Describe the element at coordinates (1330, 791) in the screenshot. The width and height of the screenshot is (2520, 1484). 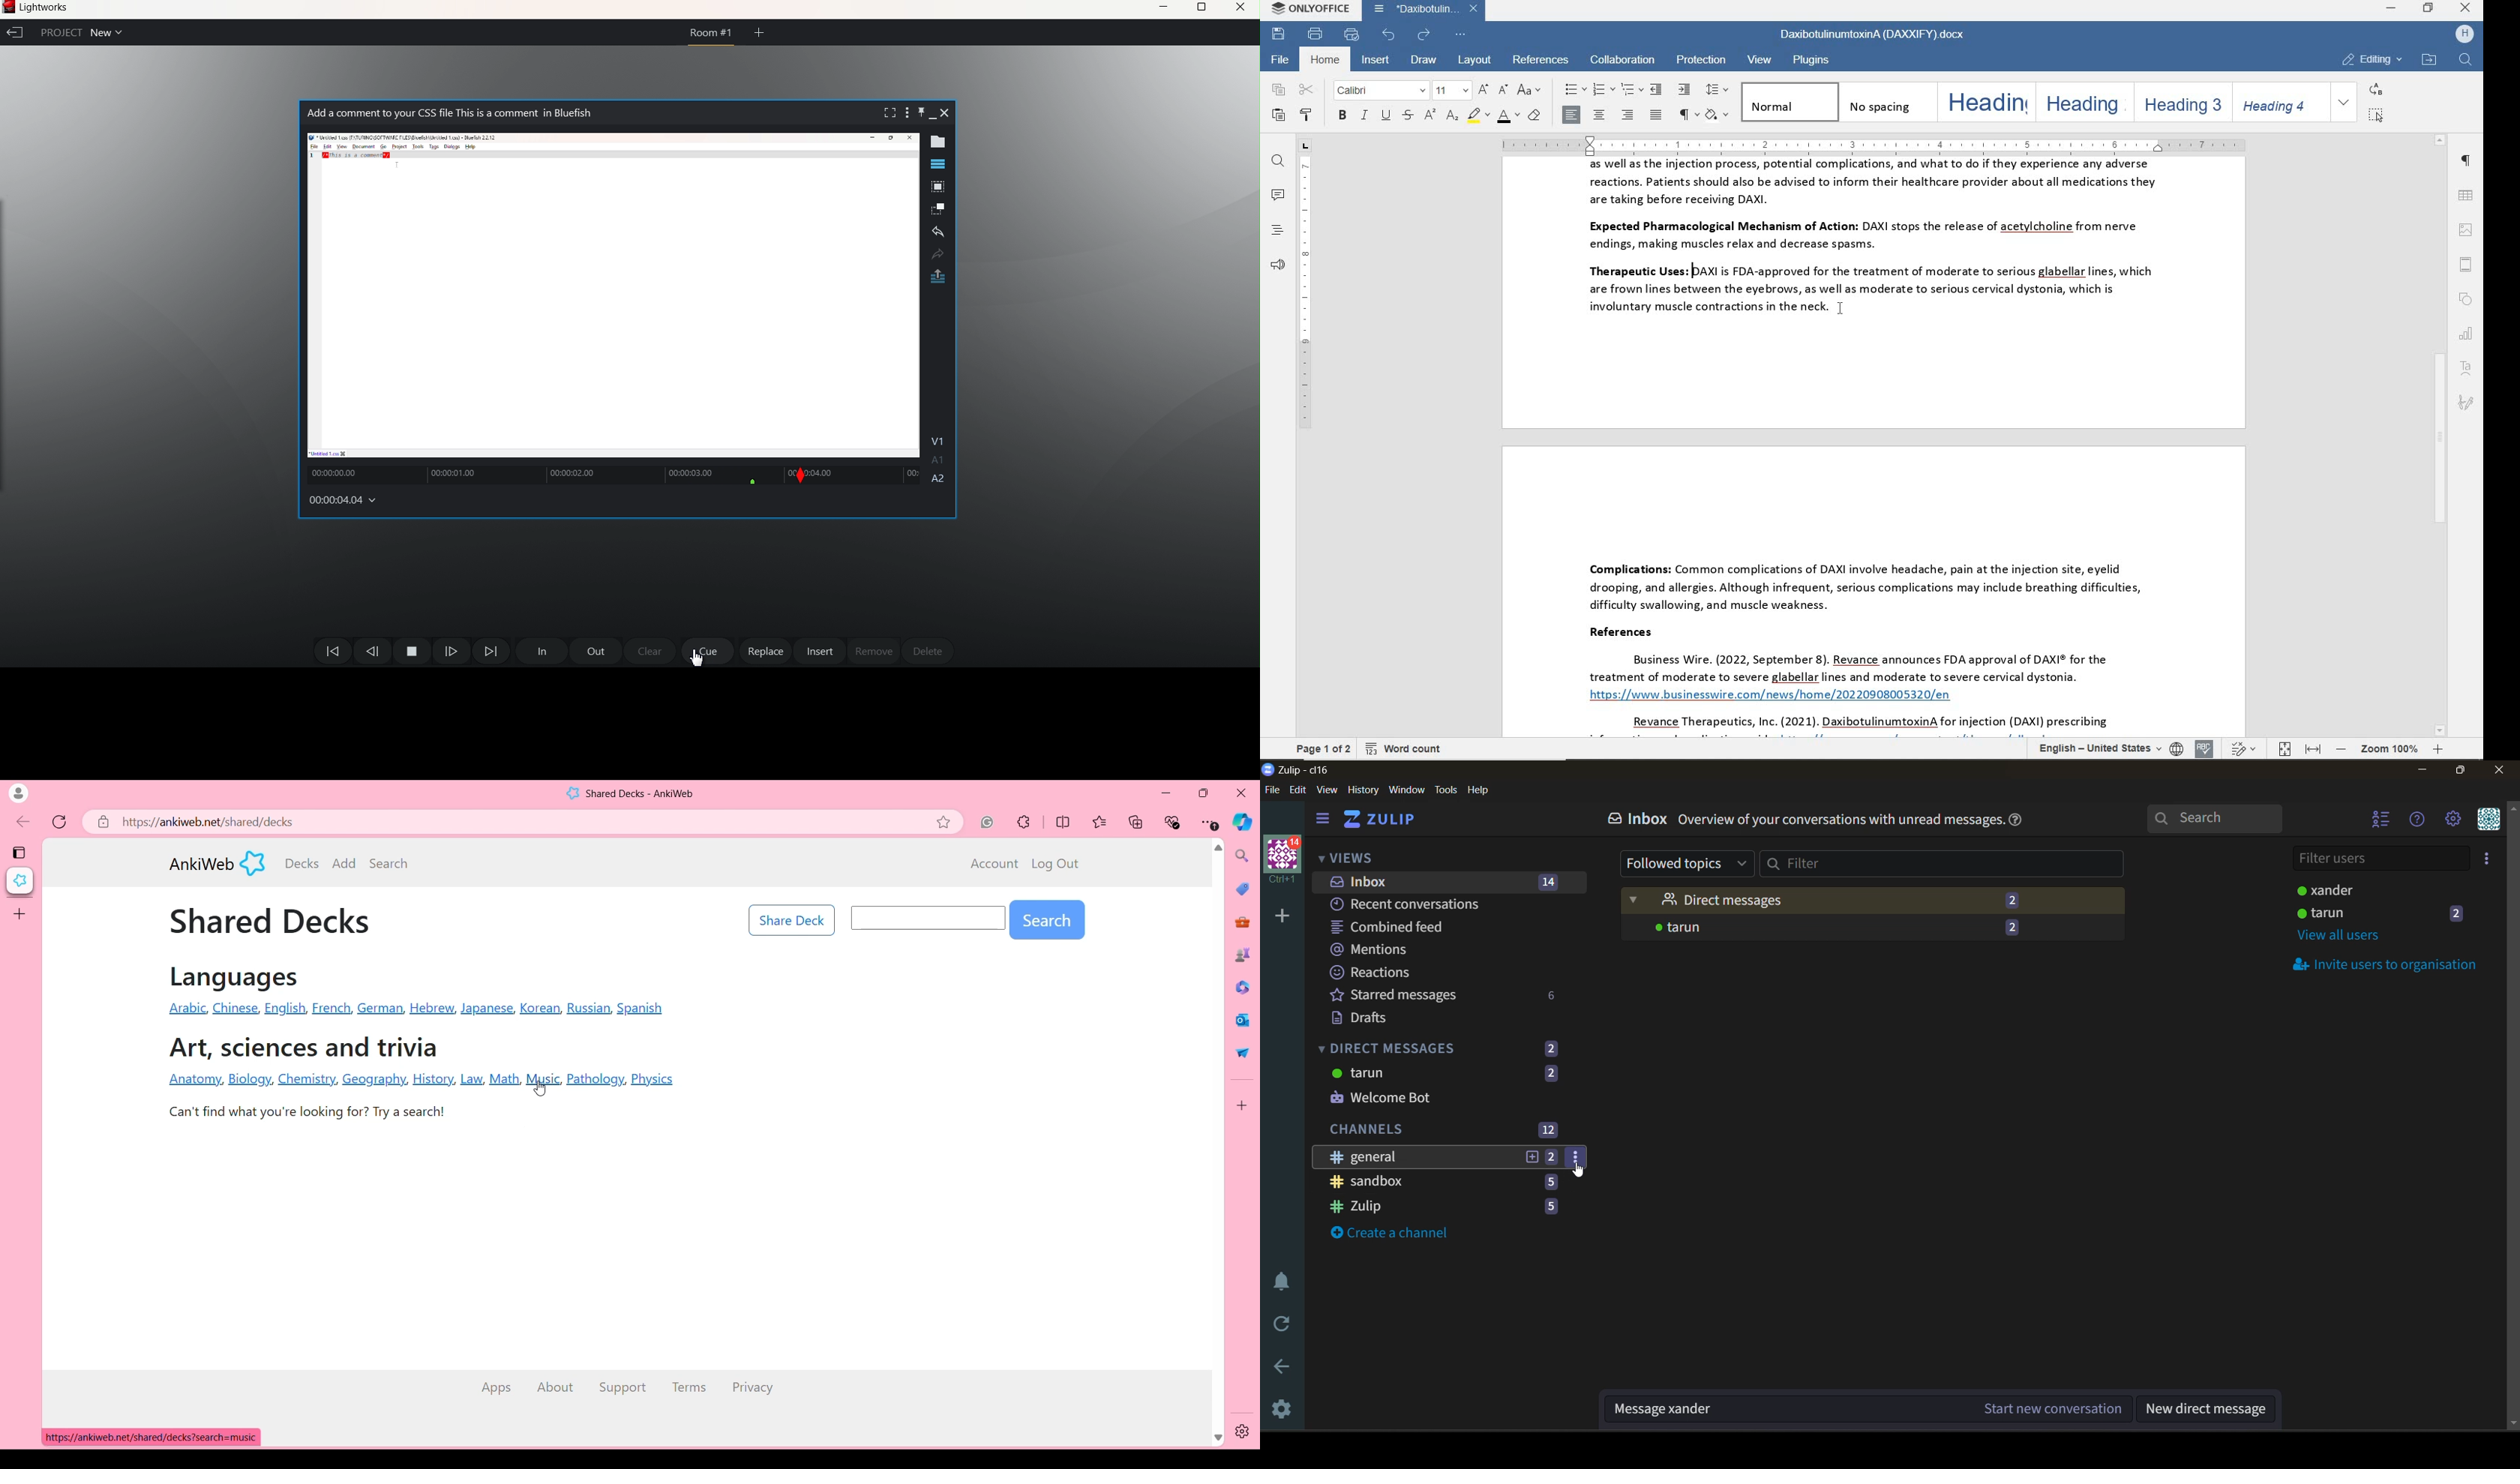
I see `view` at that location.